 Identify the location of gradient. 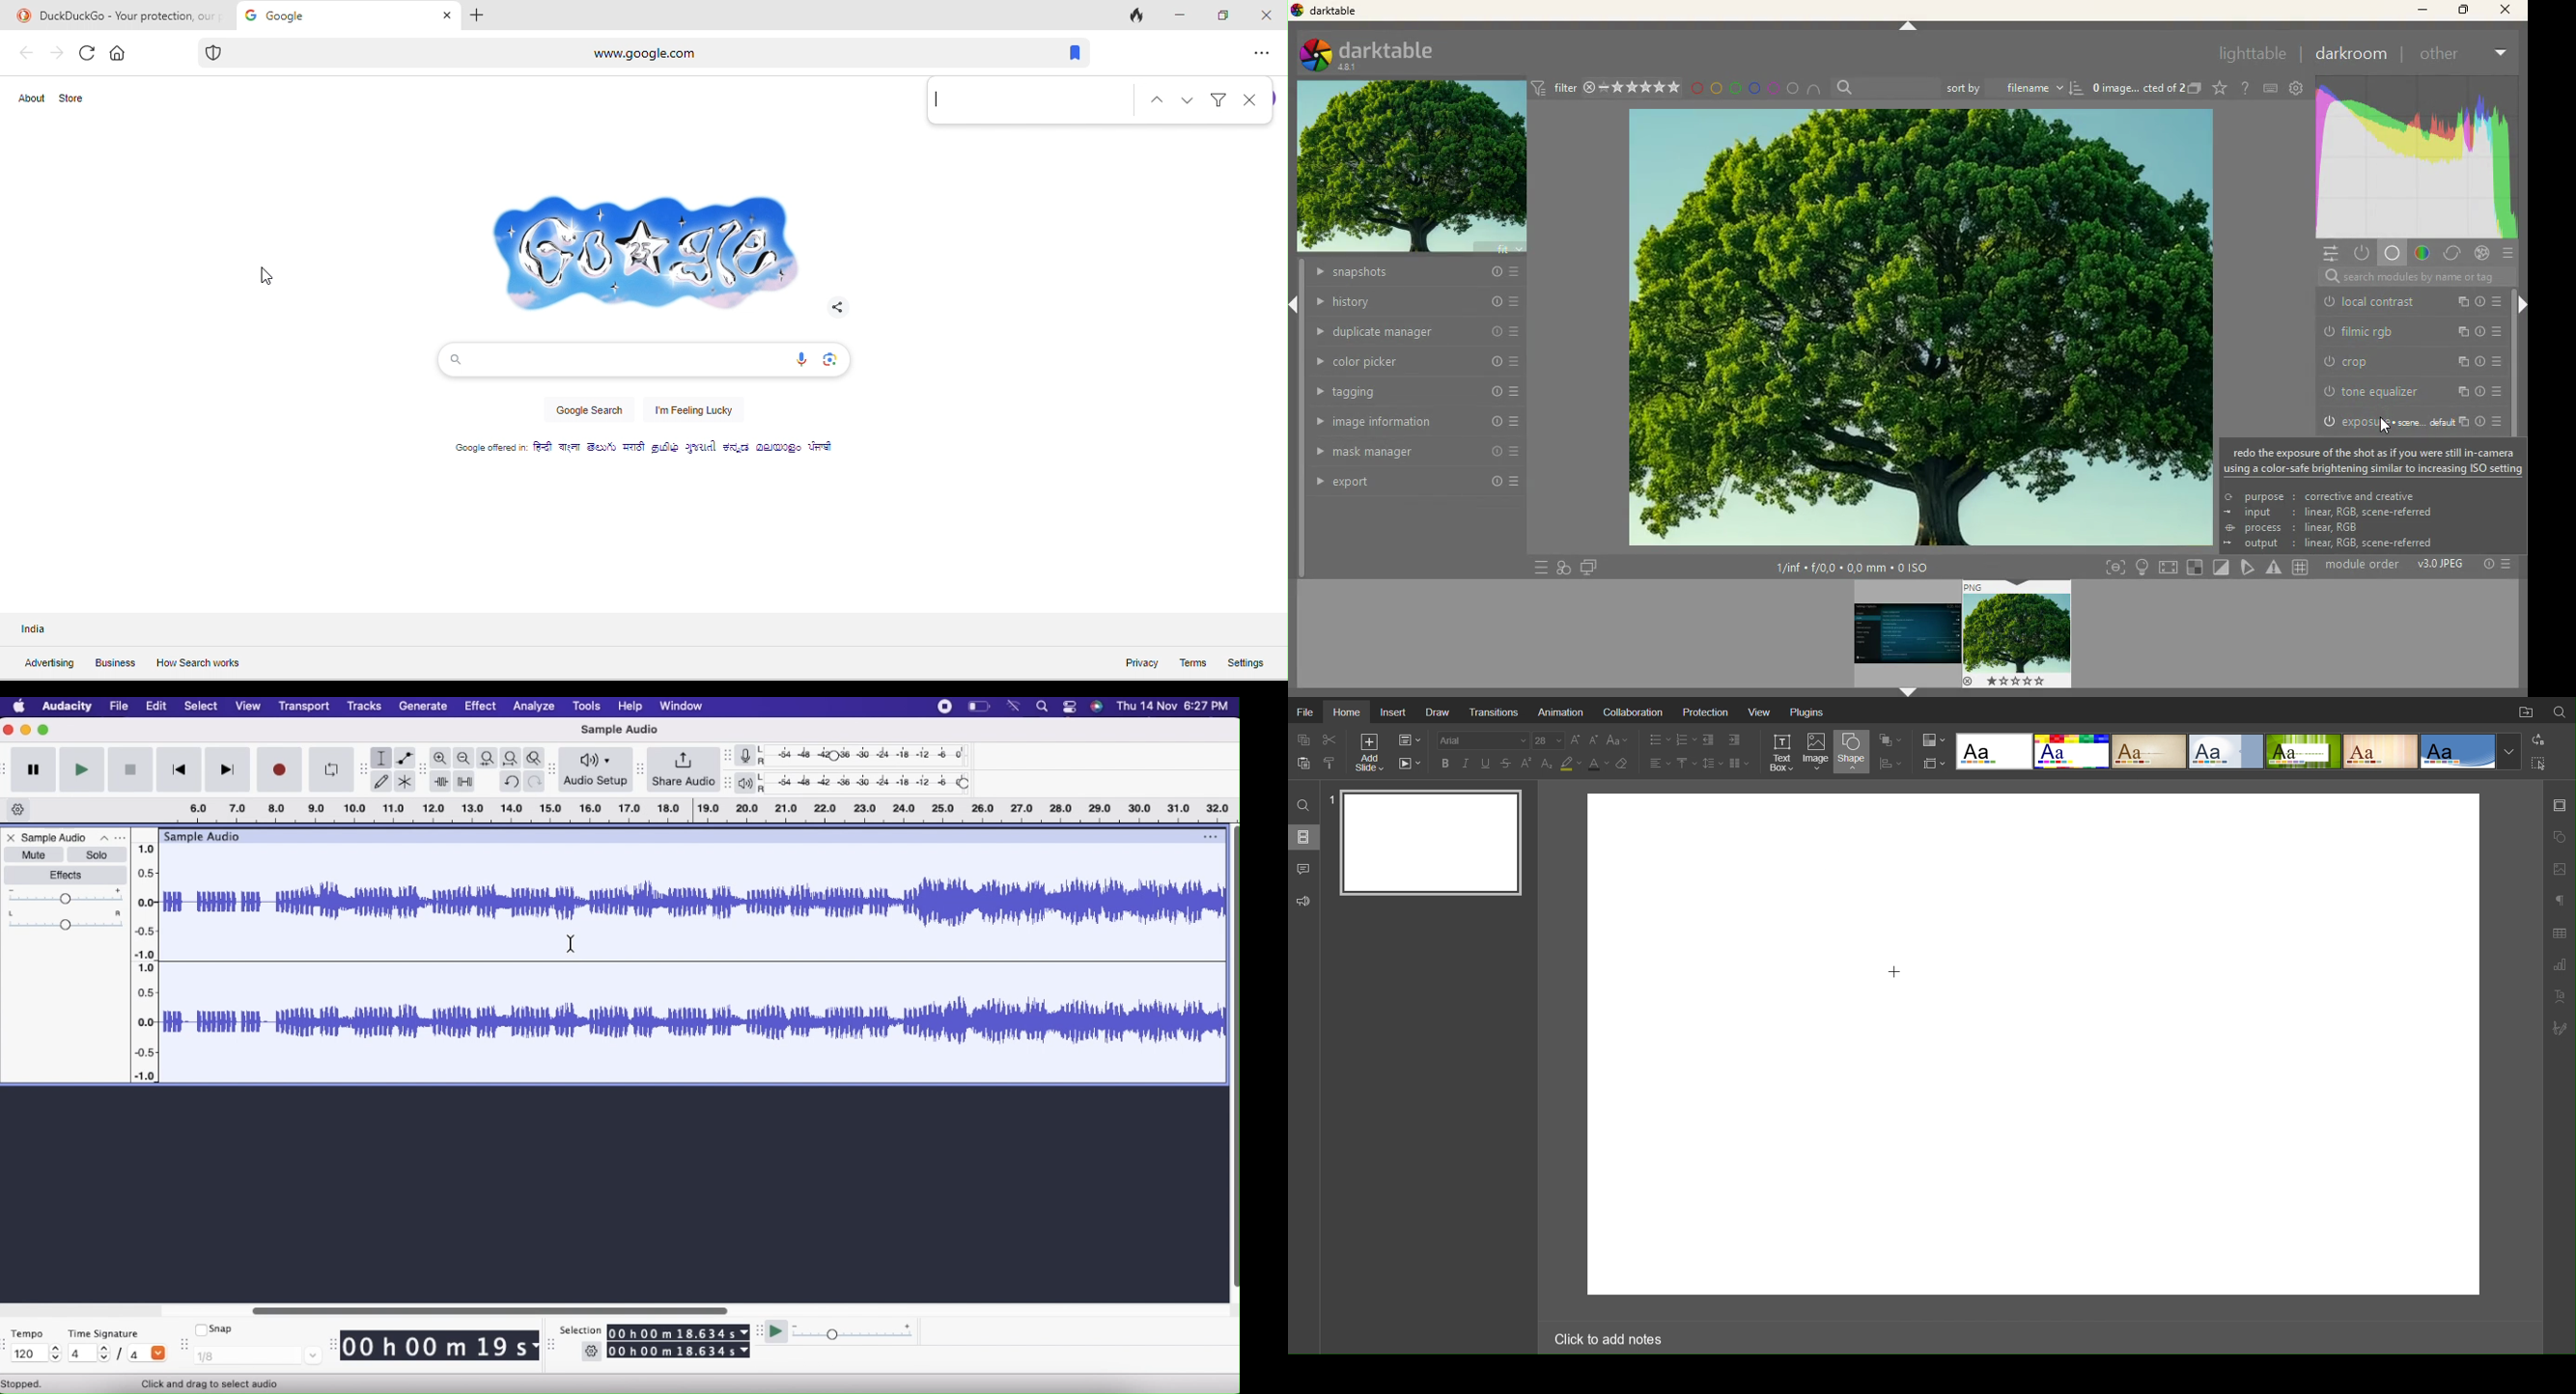
(2423, 253).